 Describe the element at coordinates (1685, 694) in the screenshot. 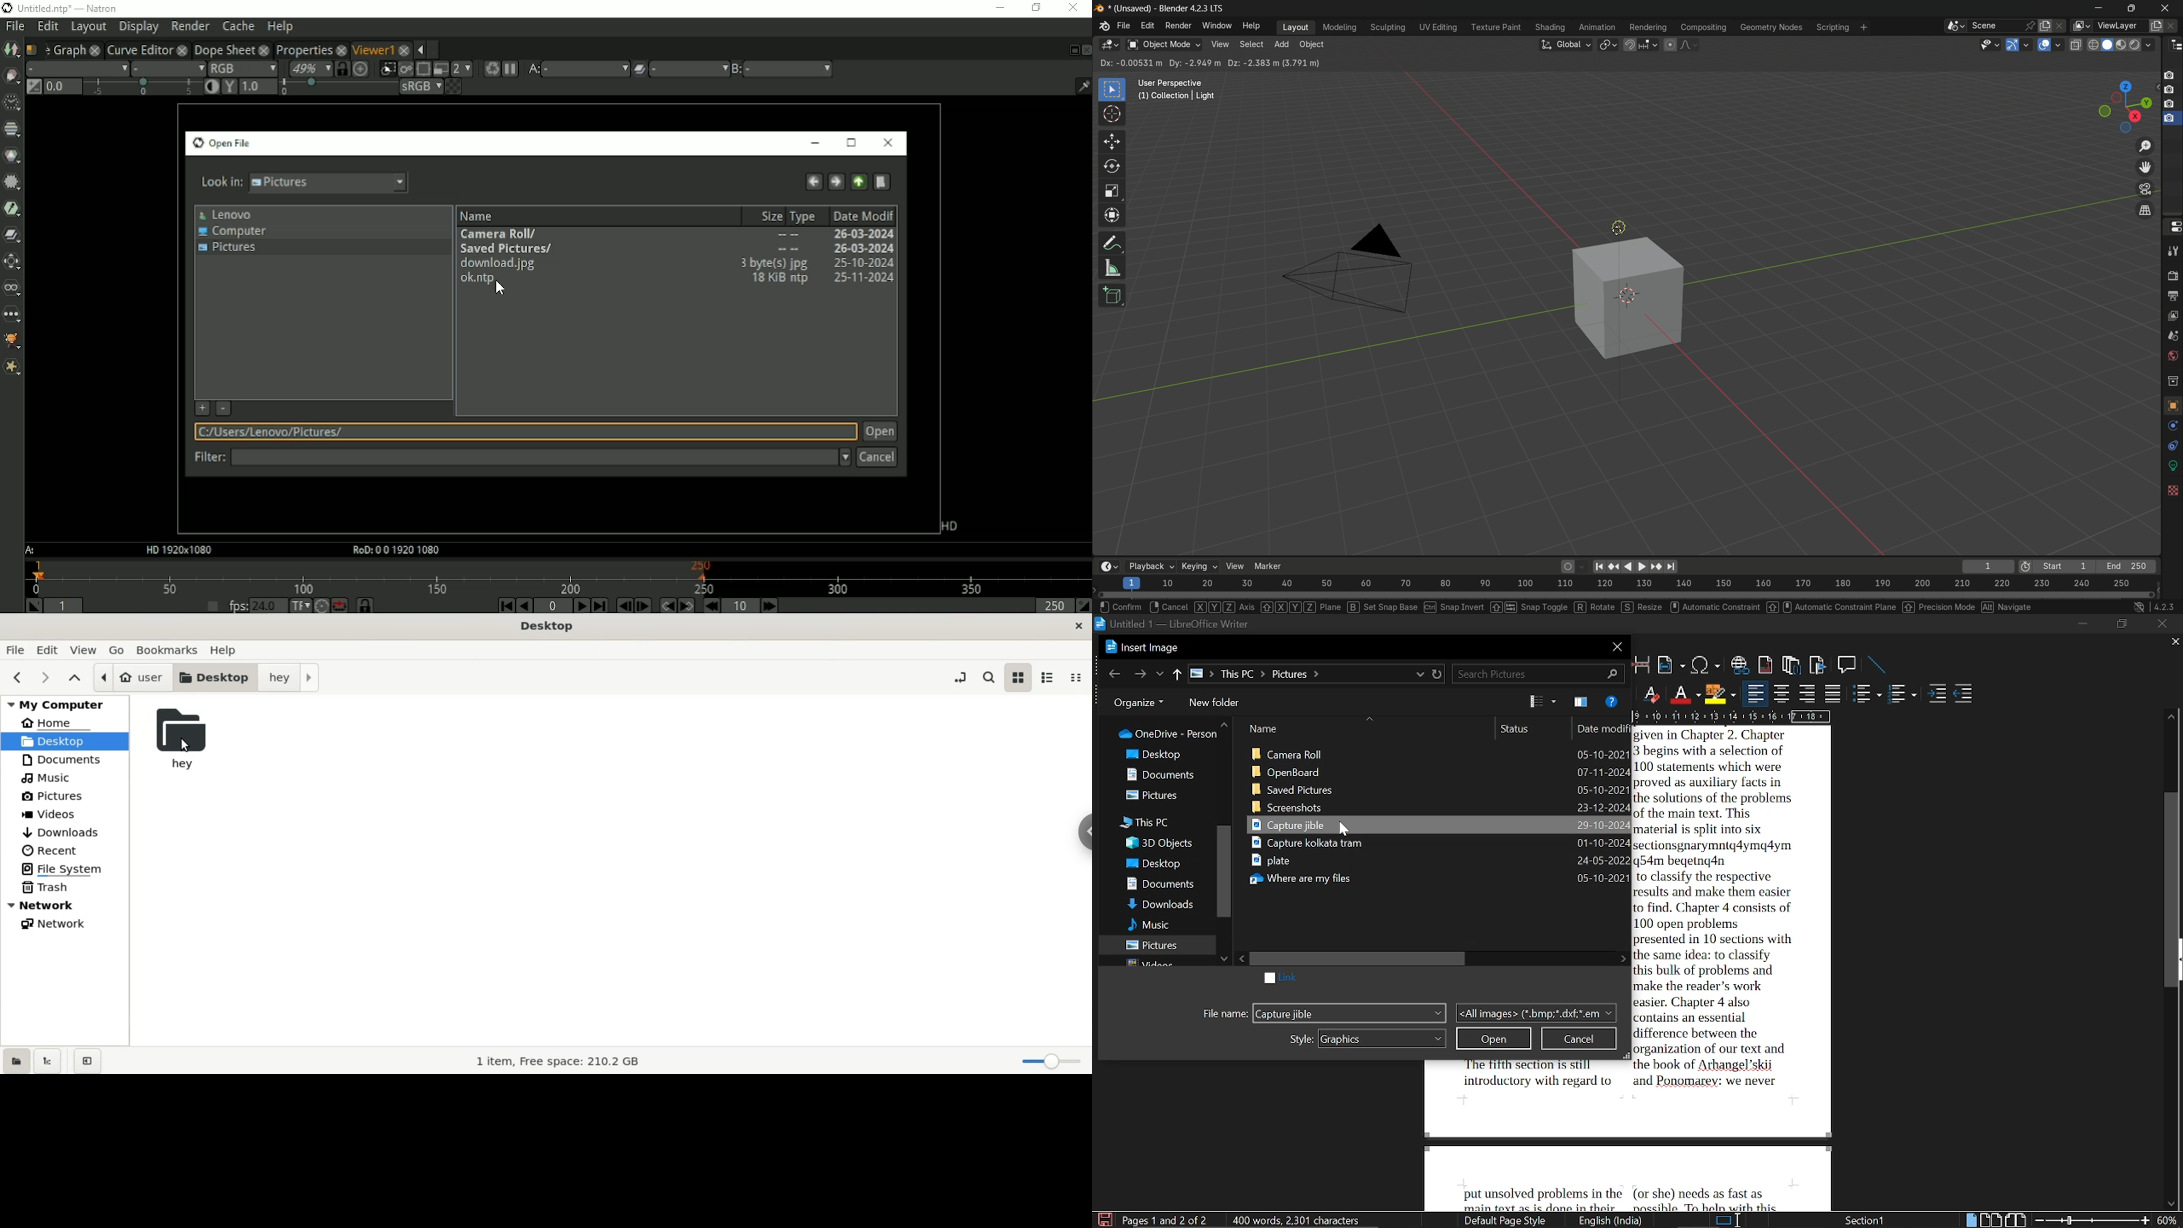

I see `text color` at that location.